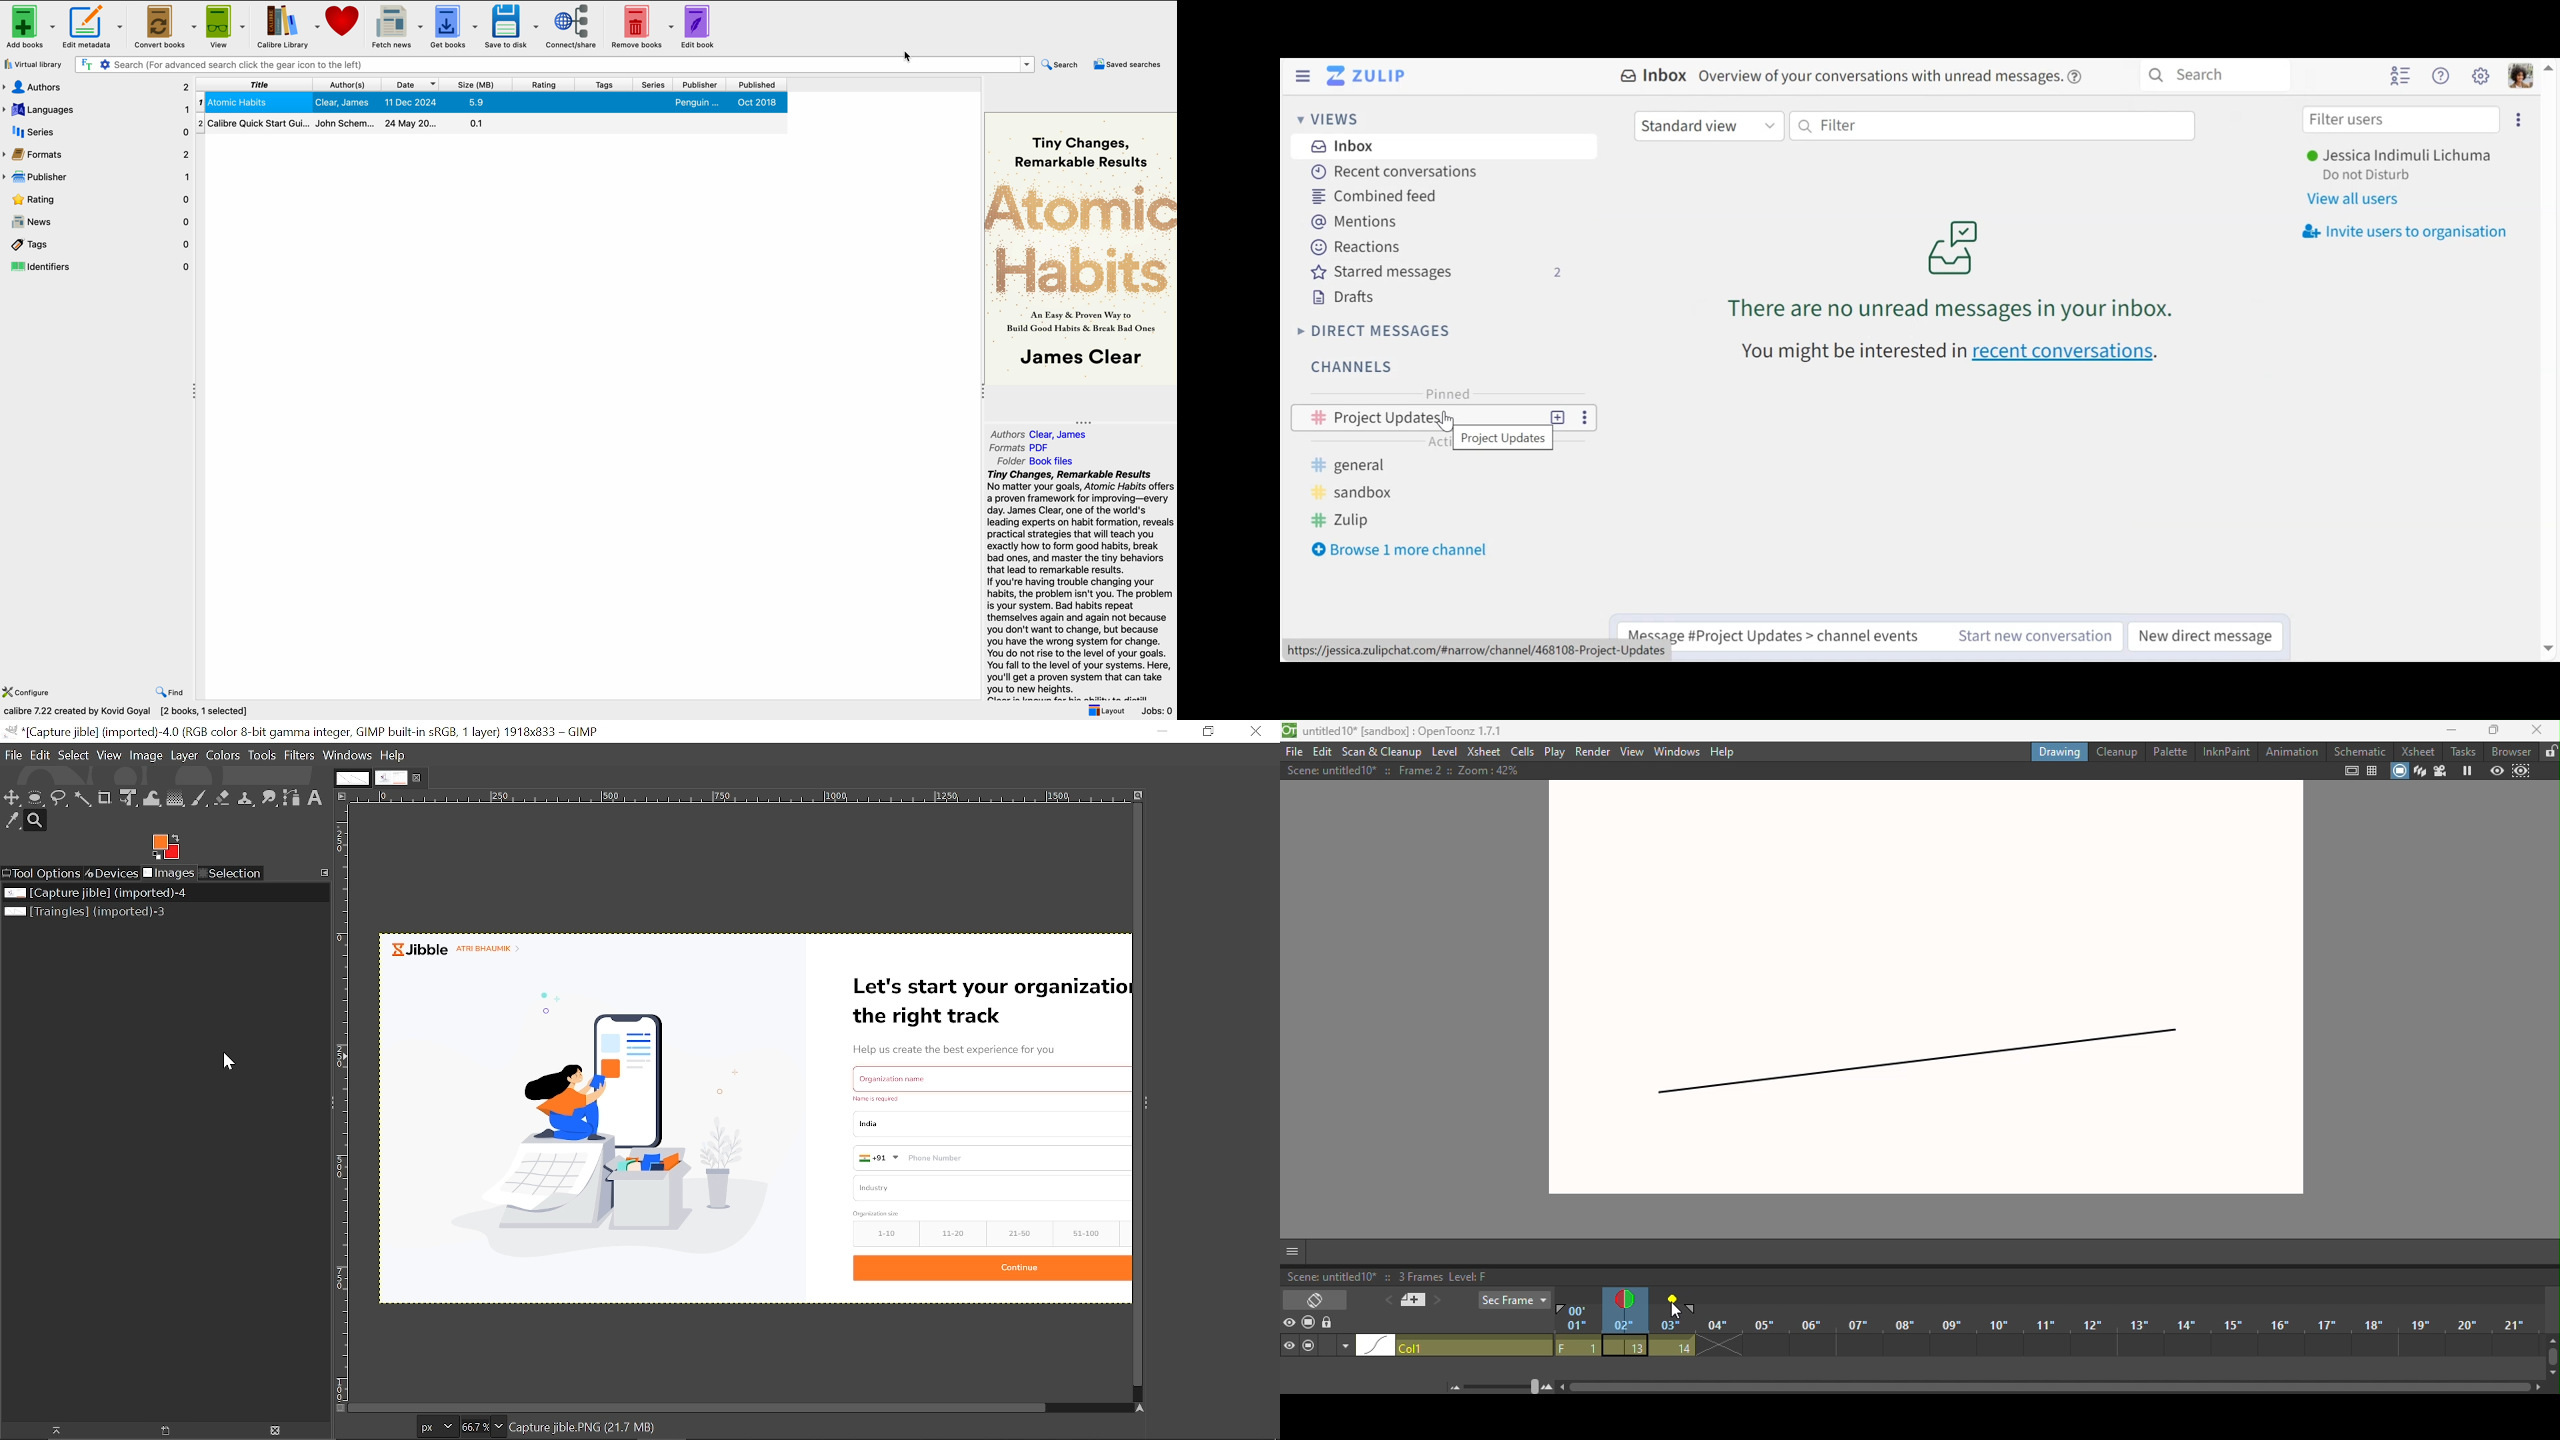  I want to click on series, so click(98, 132).